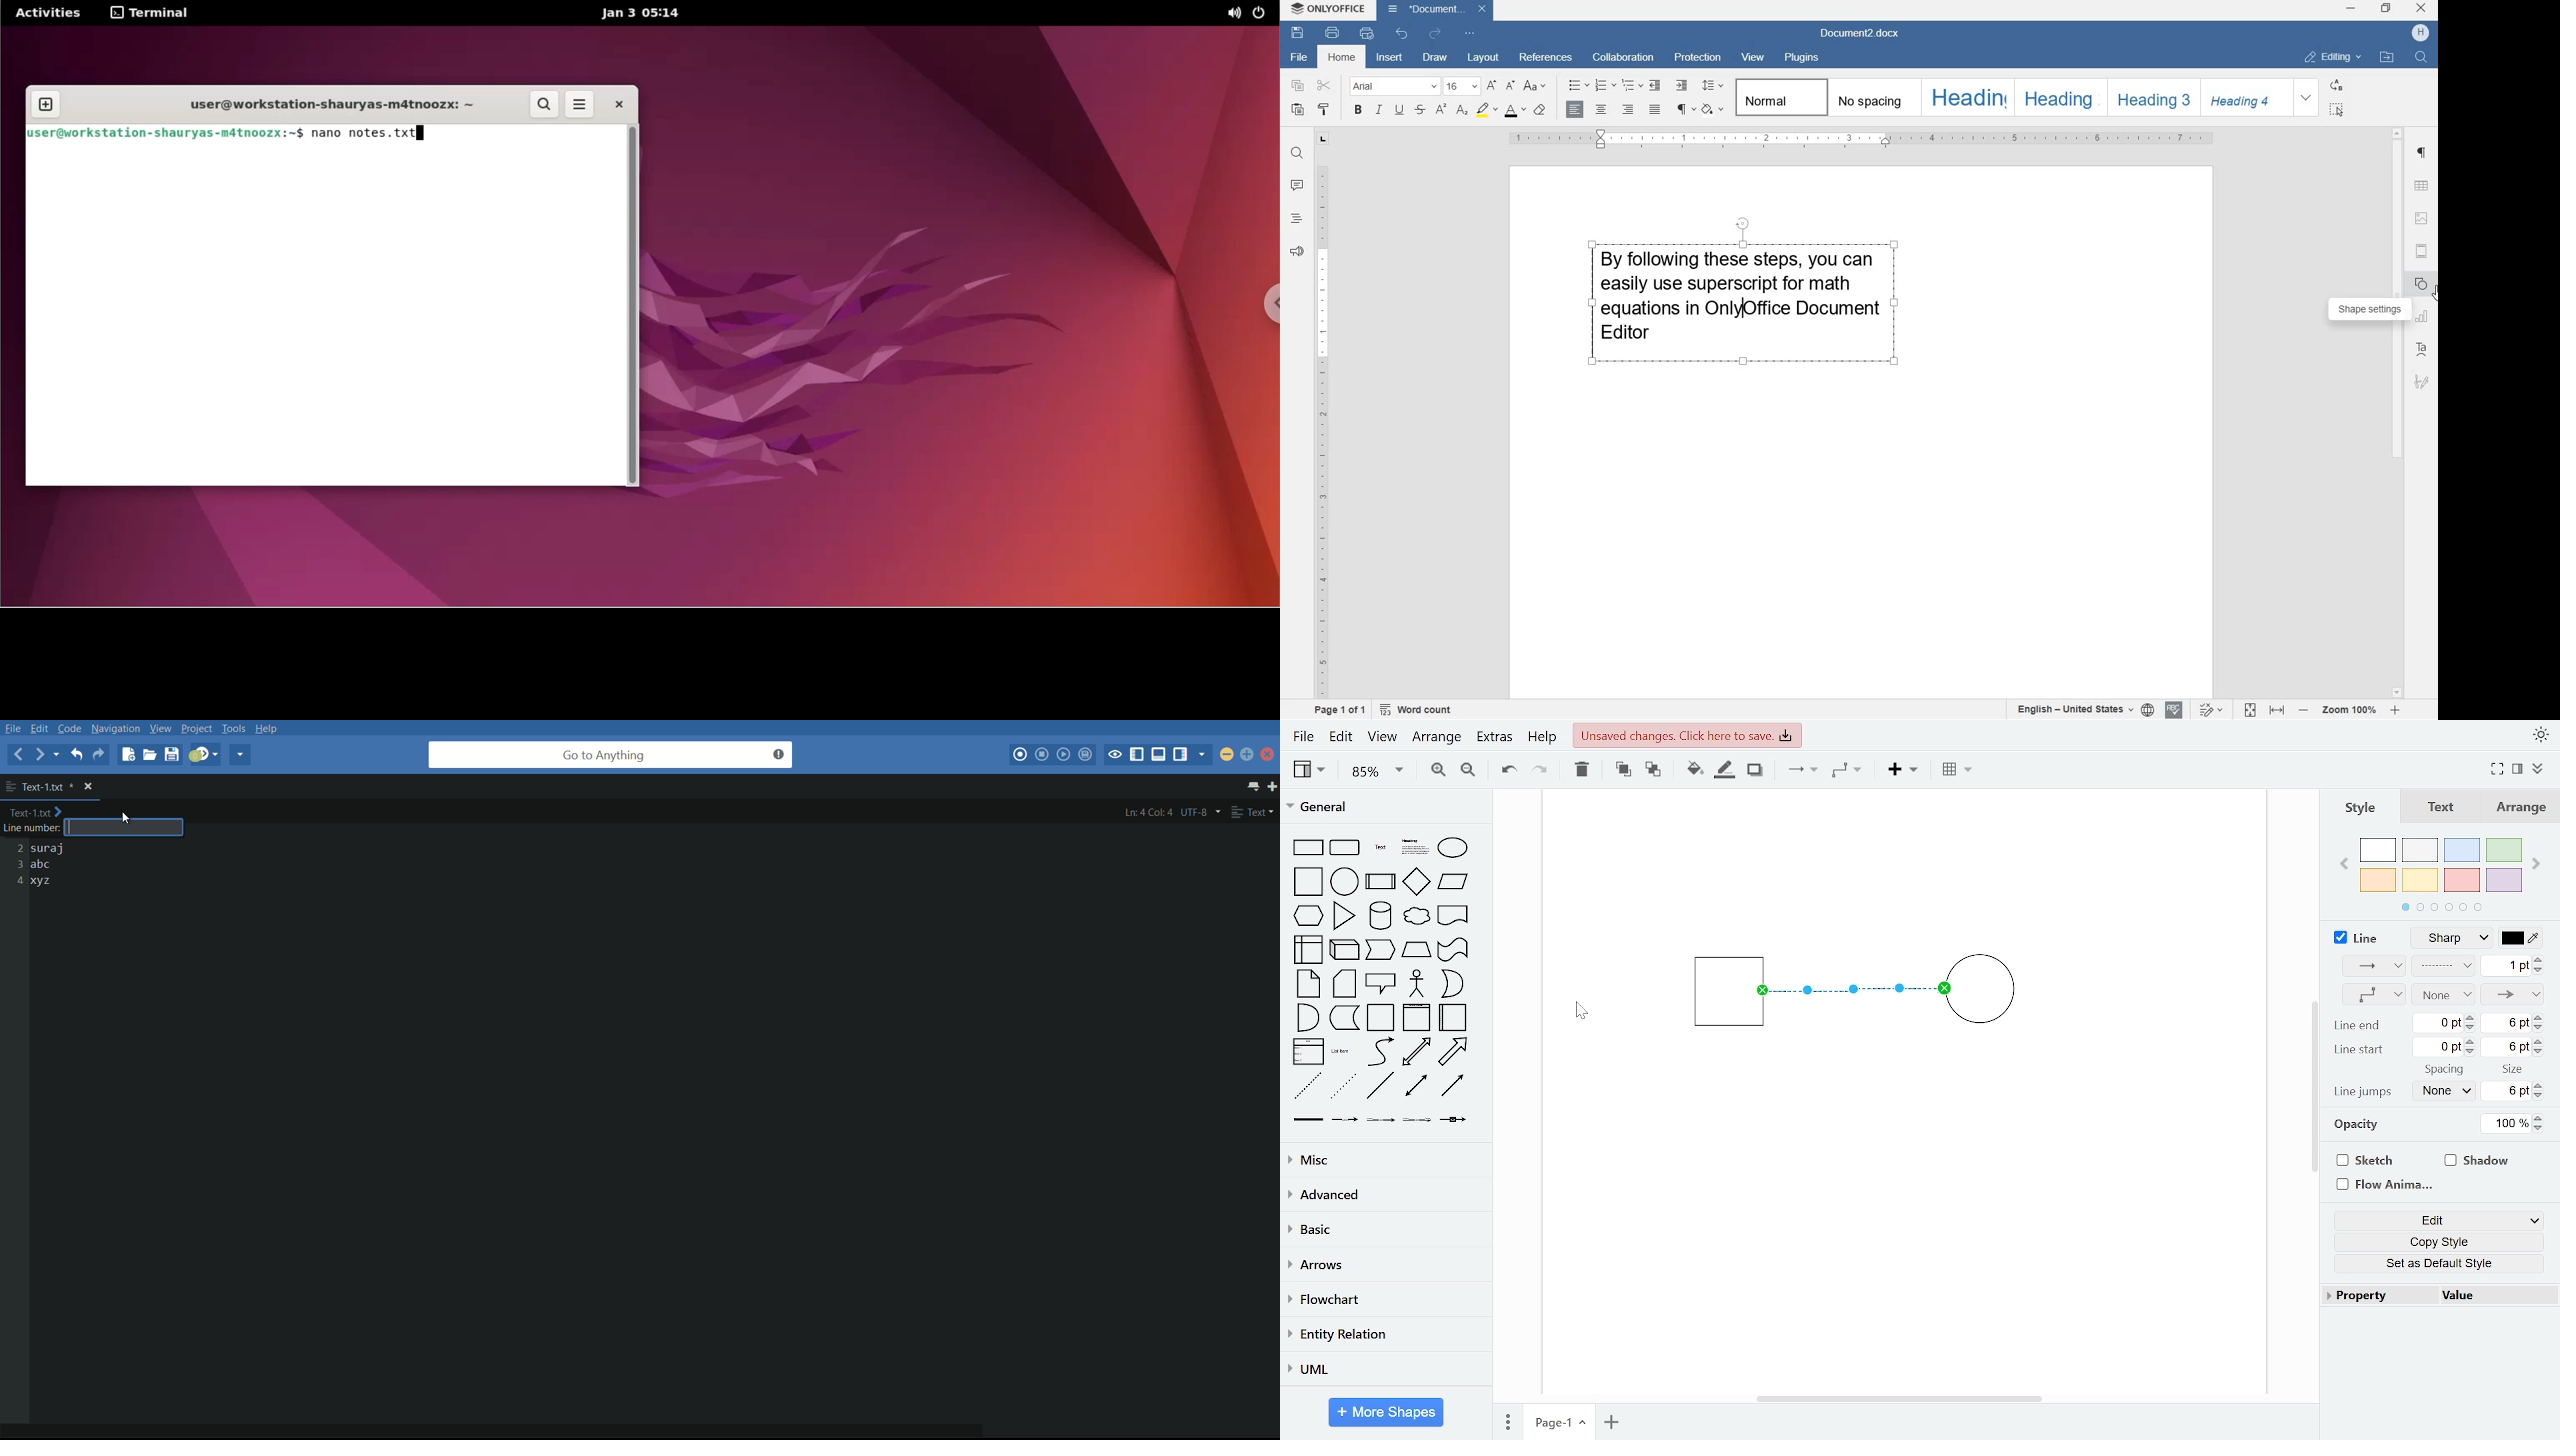 Image resolution: width=2576 pixels, height=1456 pixels. What do you see at coordinates (1321, 432) in the screenshot?
I see `ruler` at bounding box center [1321, 432].